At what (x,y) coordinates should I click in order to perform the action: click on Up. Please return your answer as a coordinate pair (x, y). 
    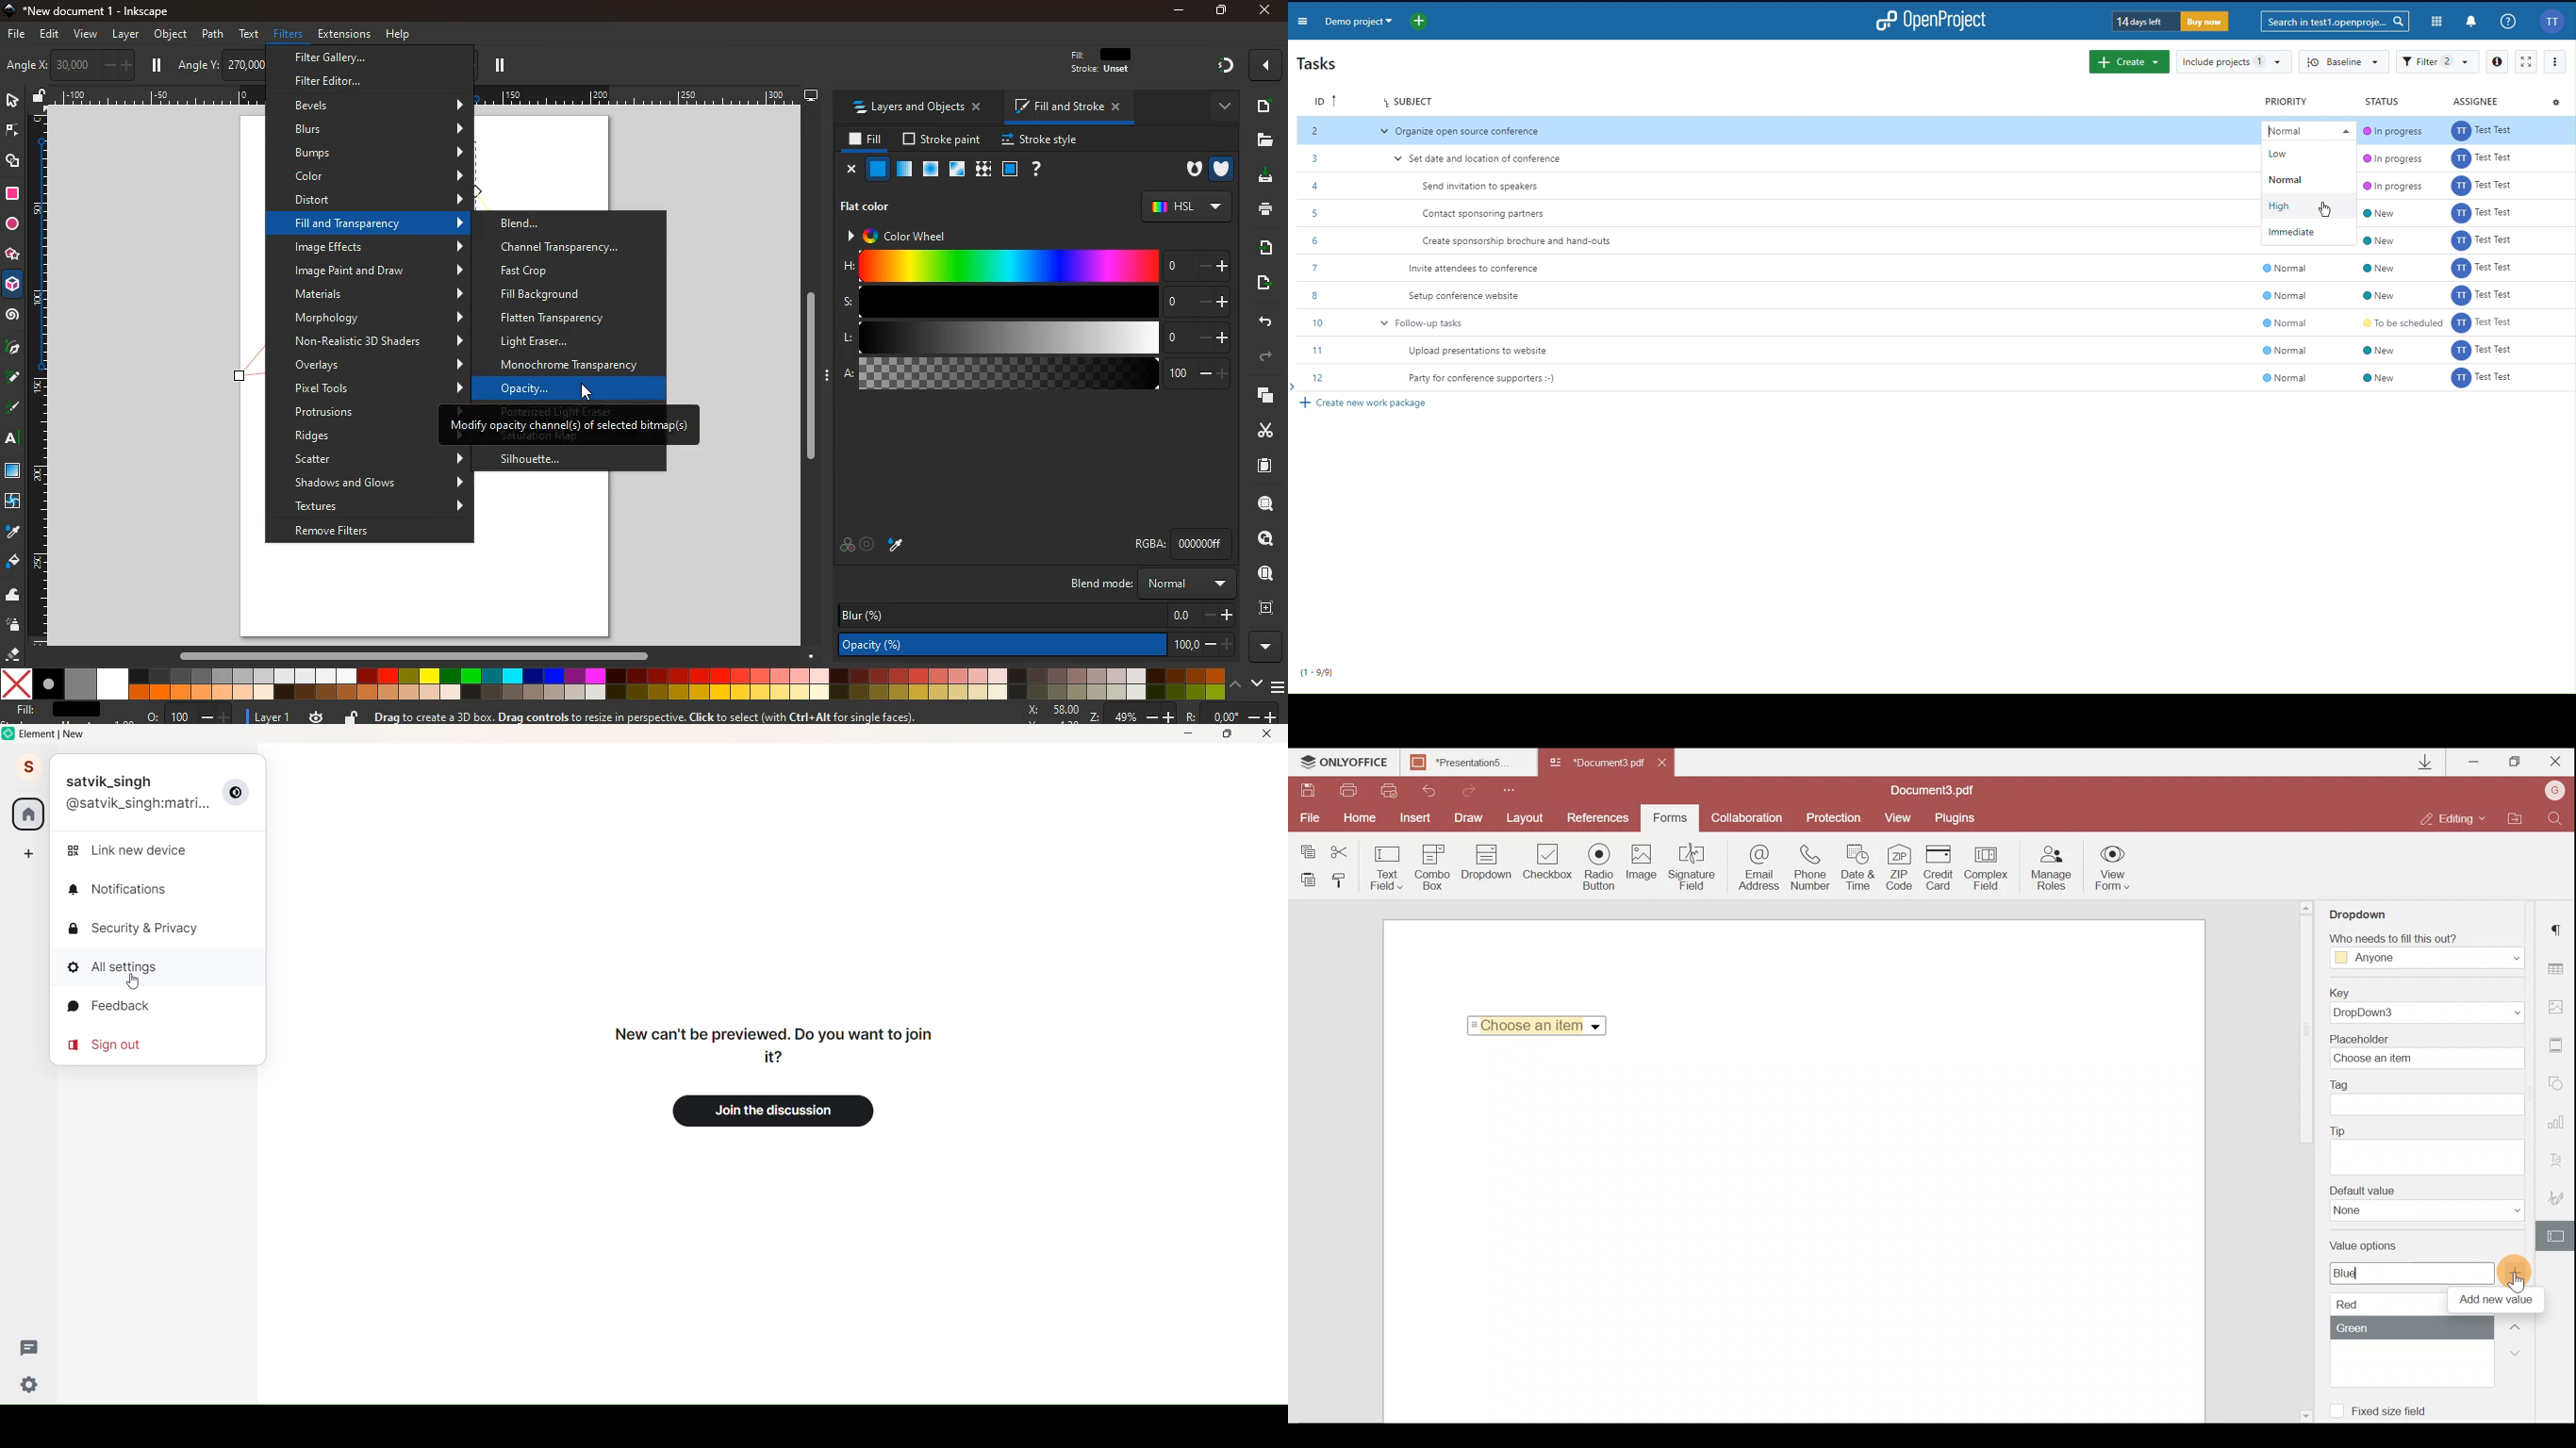
    Looking at the image, I should click on (2518, 1325).